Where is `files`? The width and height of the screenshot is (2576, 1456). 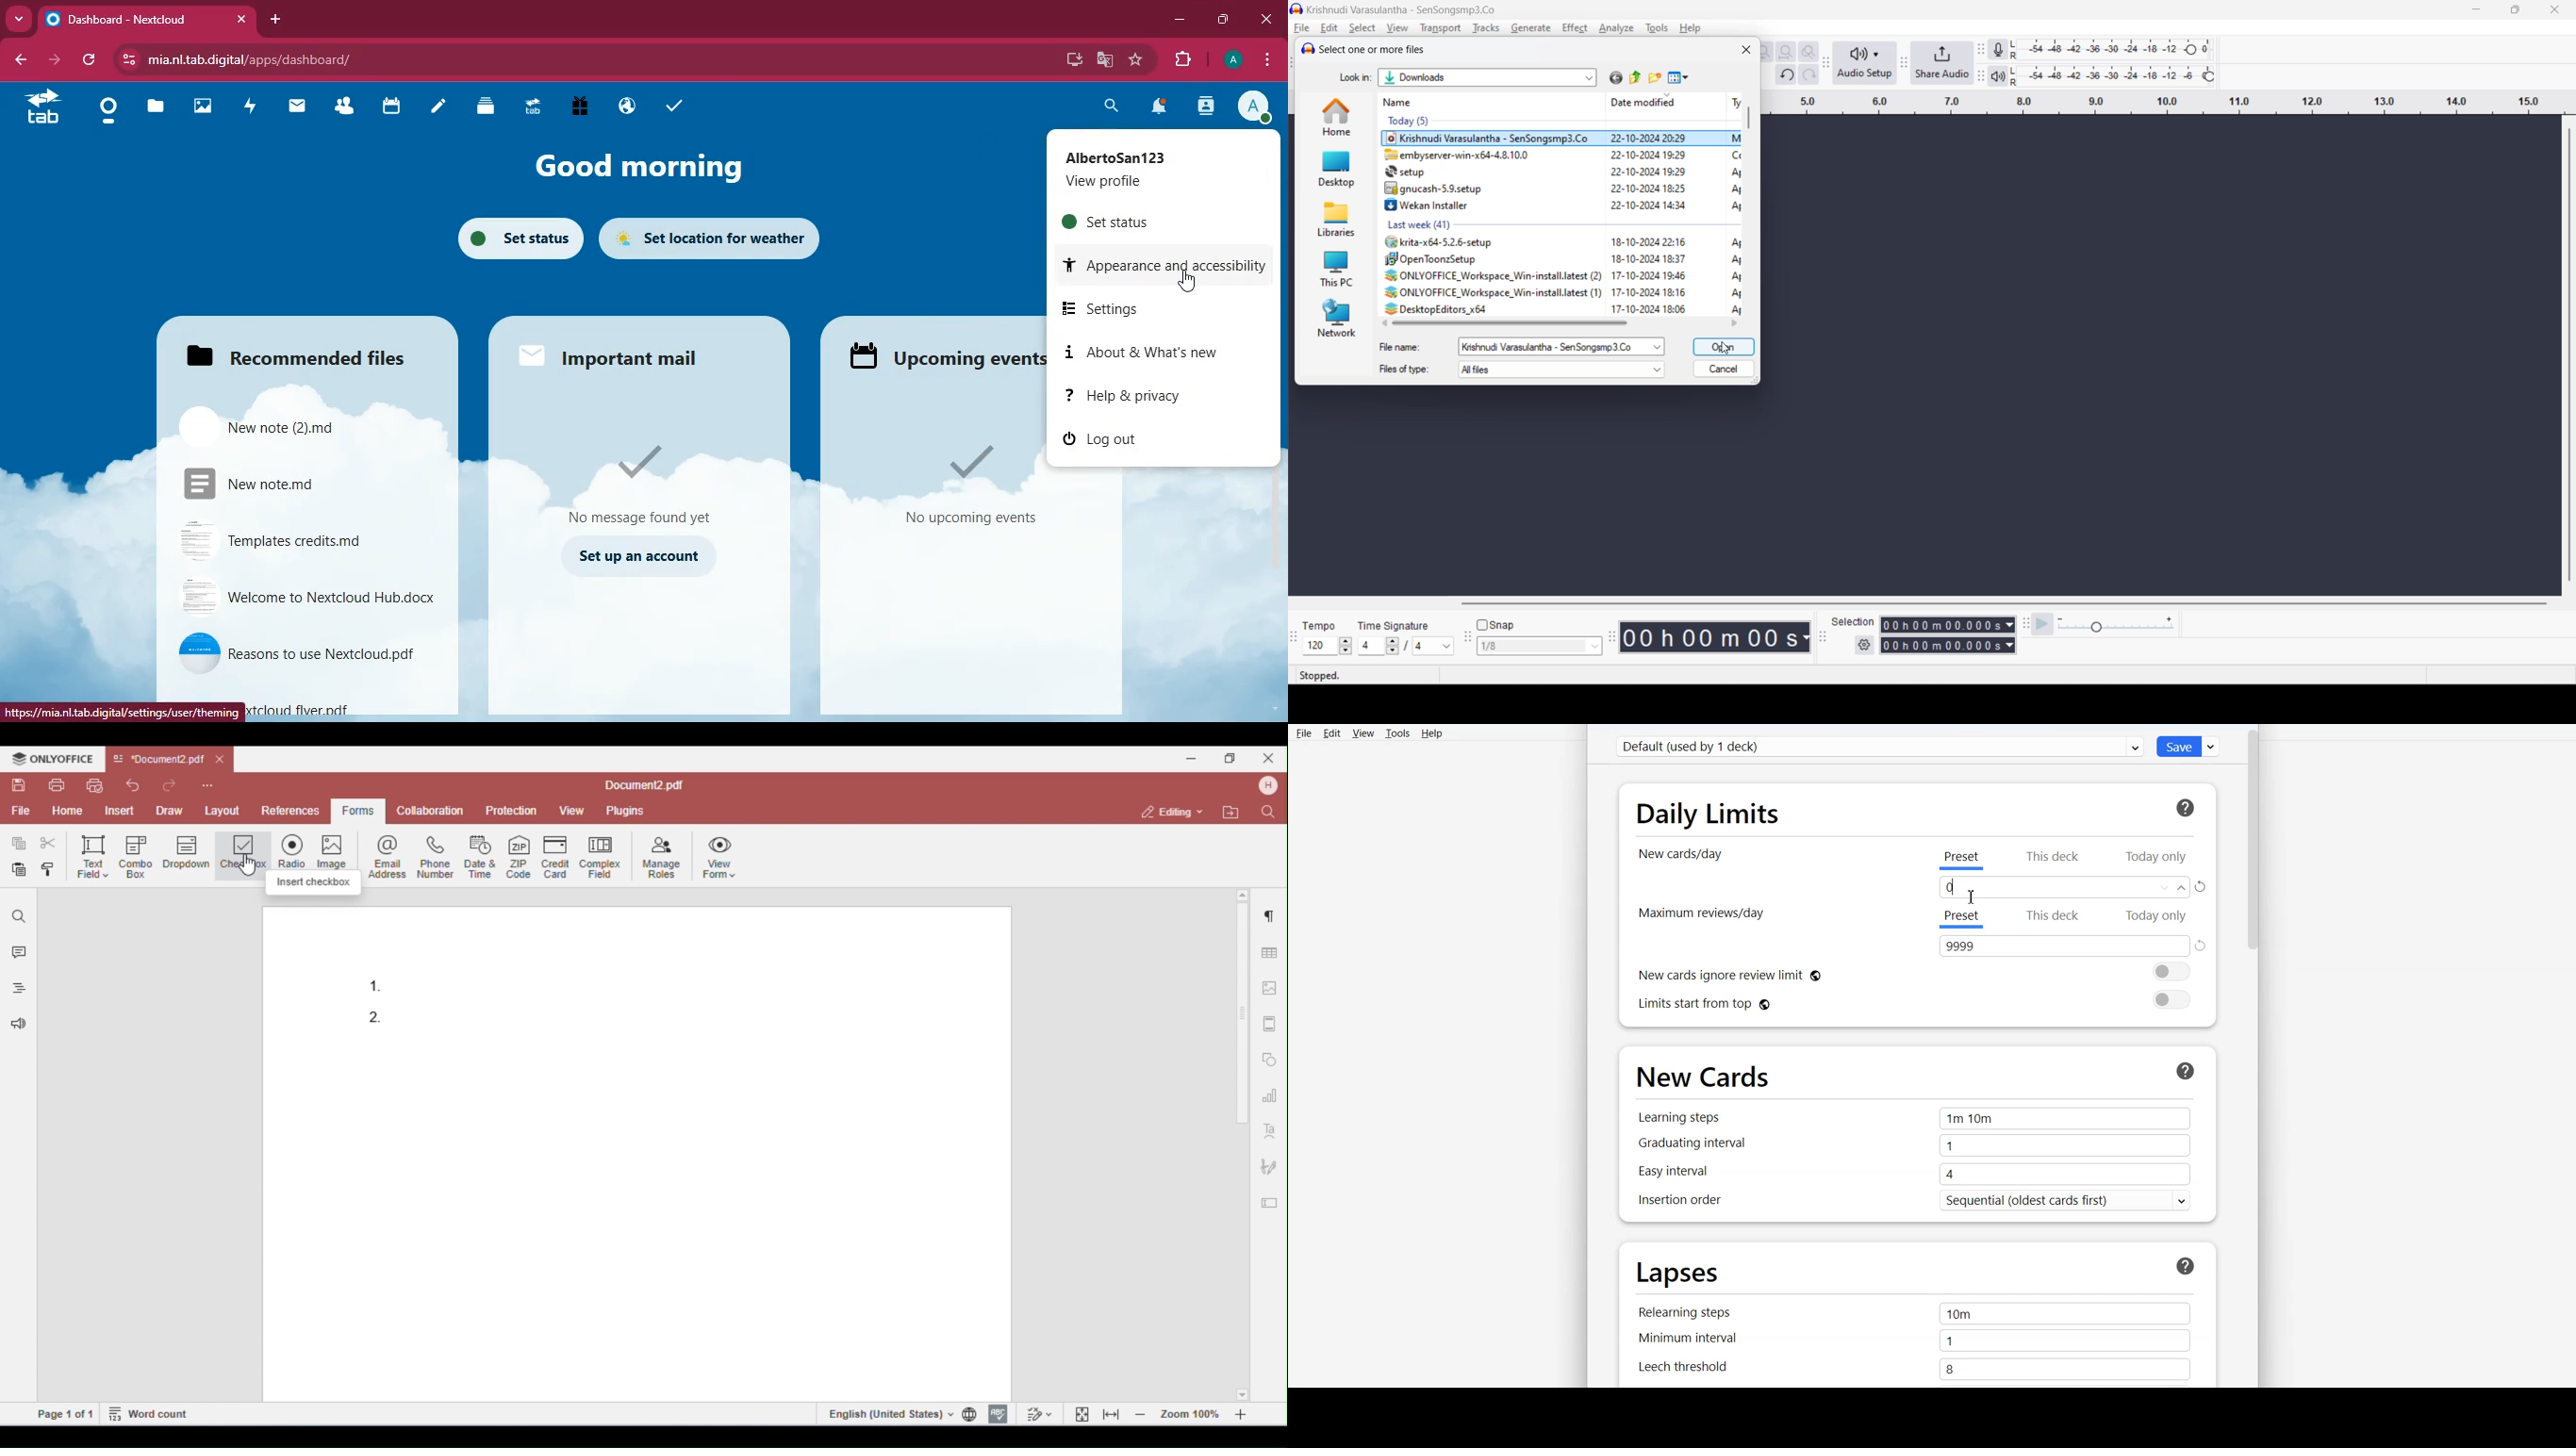 files is located at coordinates (304, 352).